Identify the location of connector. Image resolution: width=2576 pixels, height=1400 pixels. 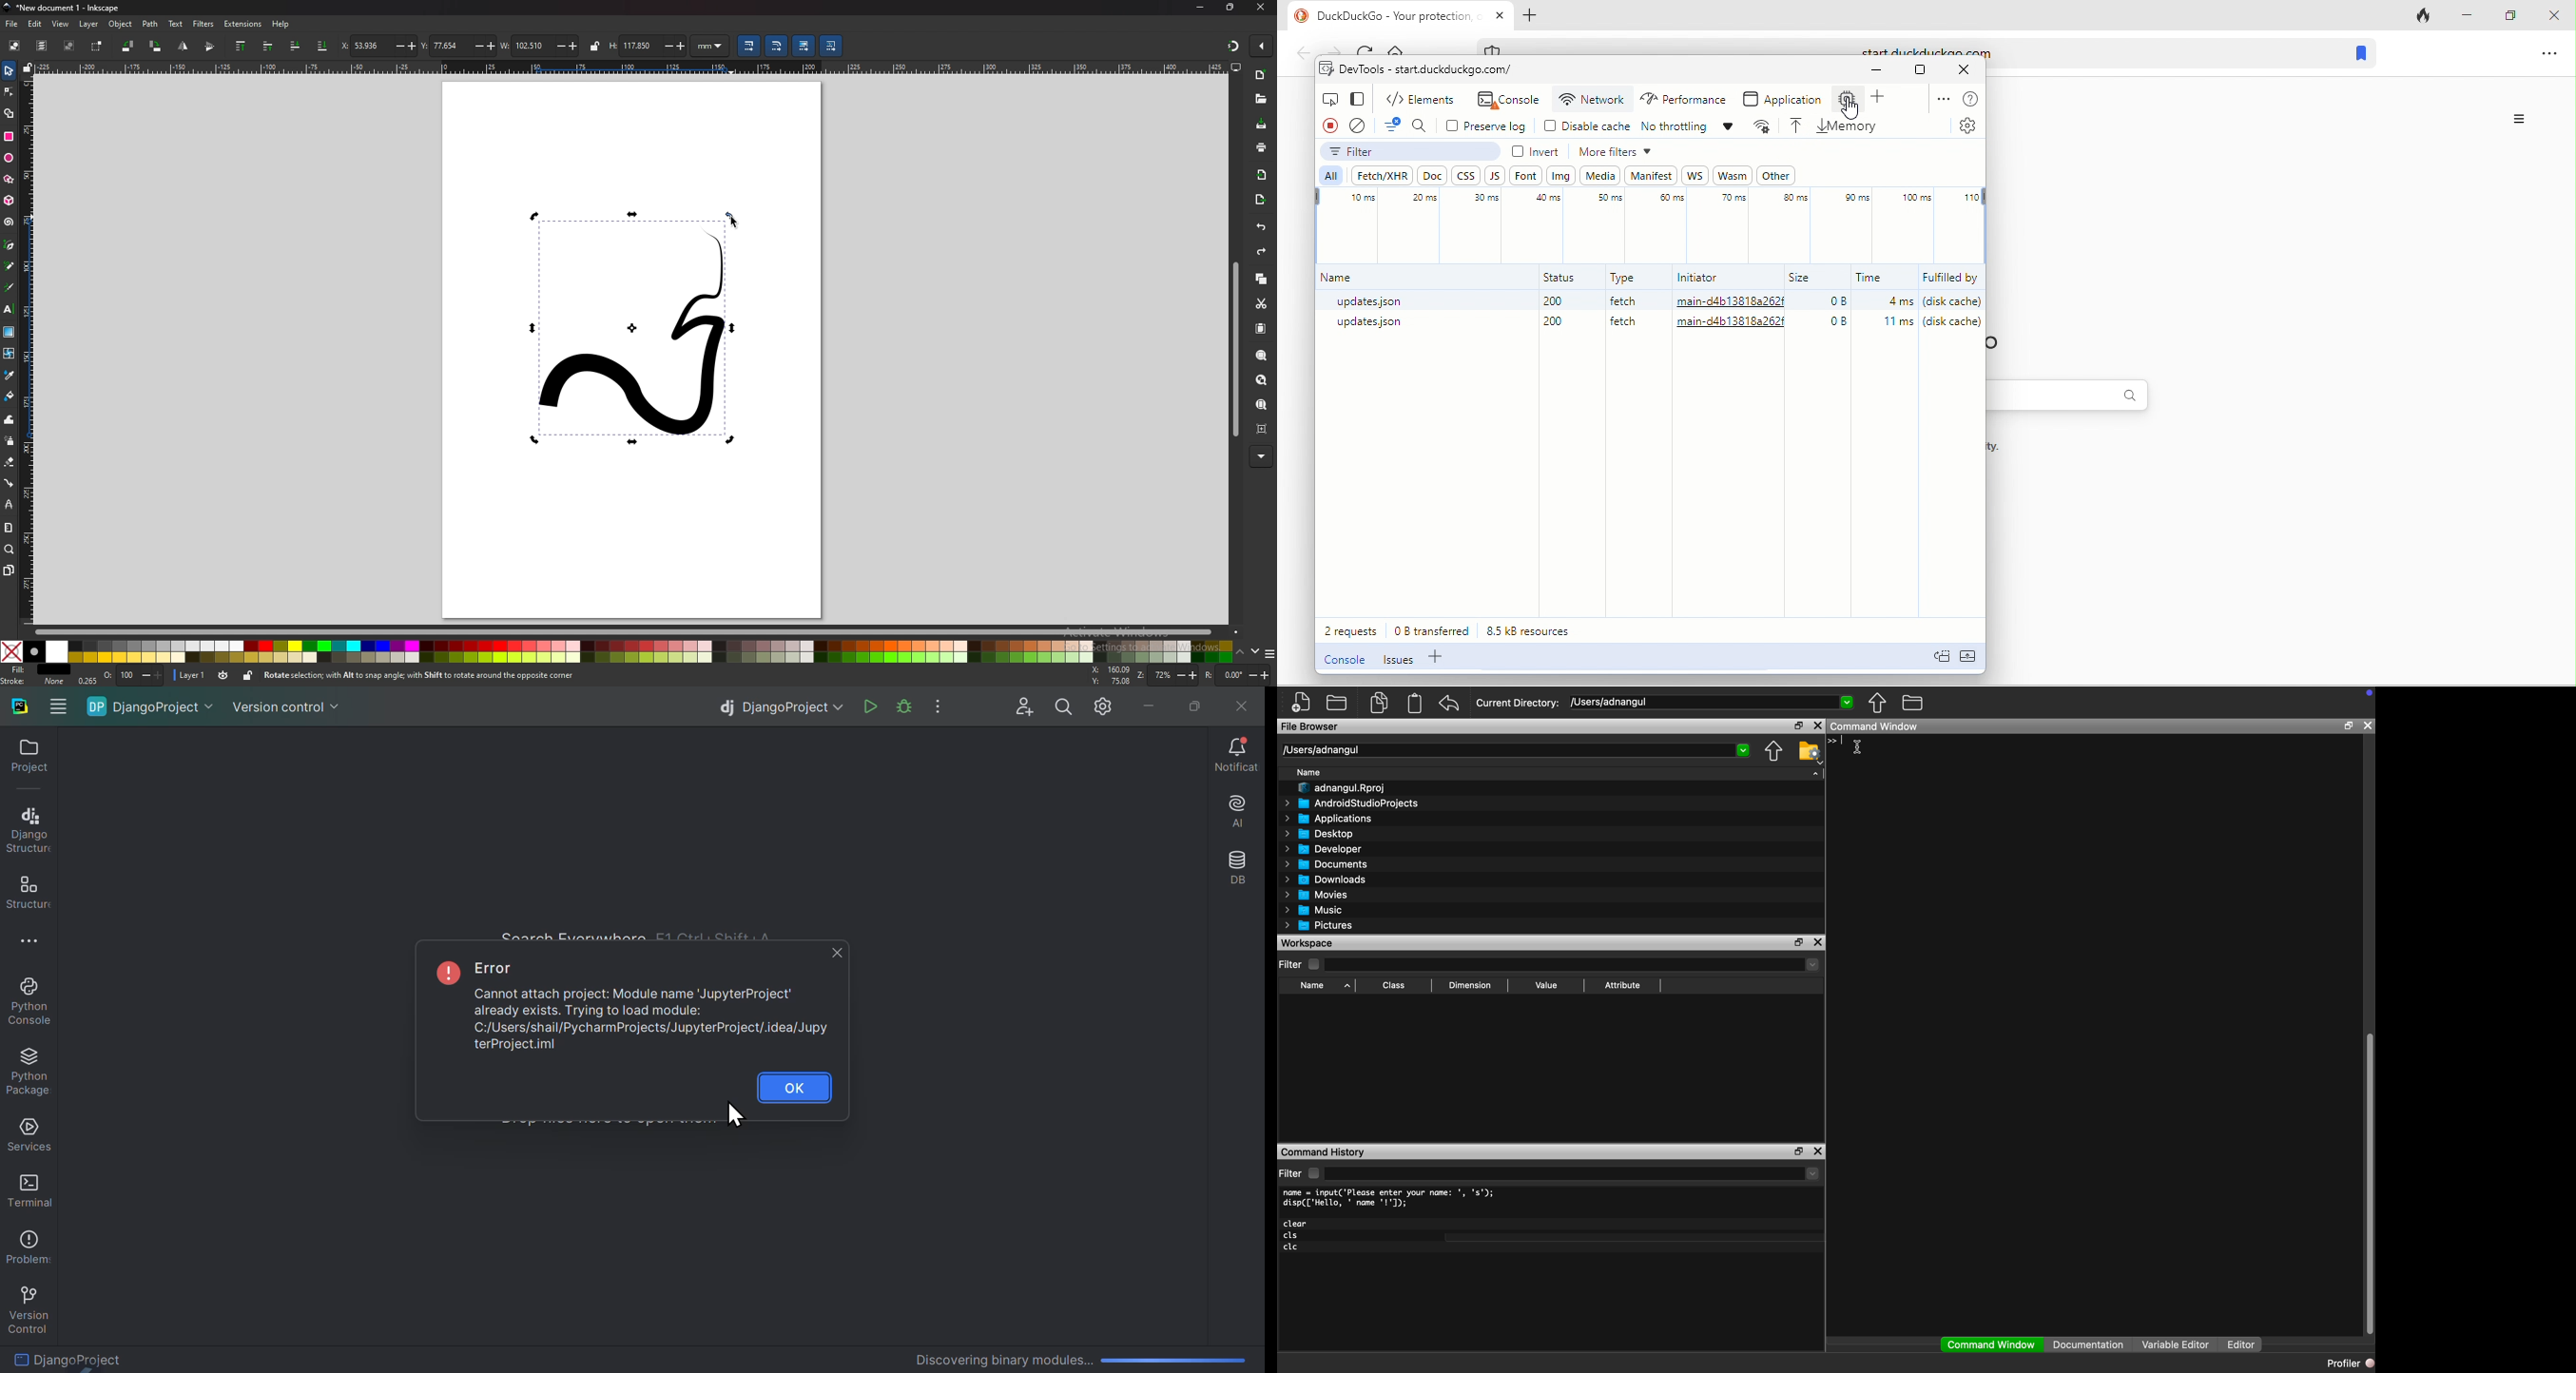
(9, 483).